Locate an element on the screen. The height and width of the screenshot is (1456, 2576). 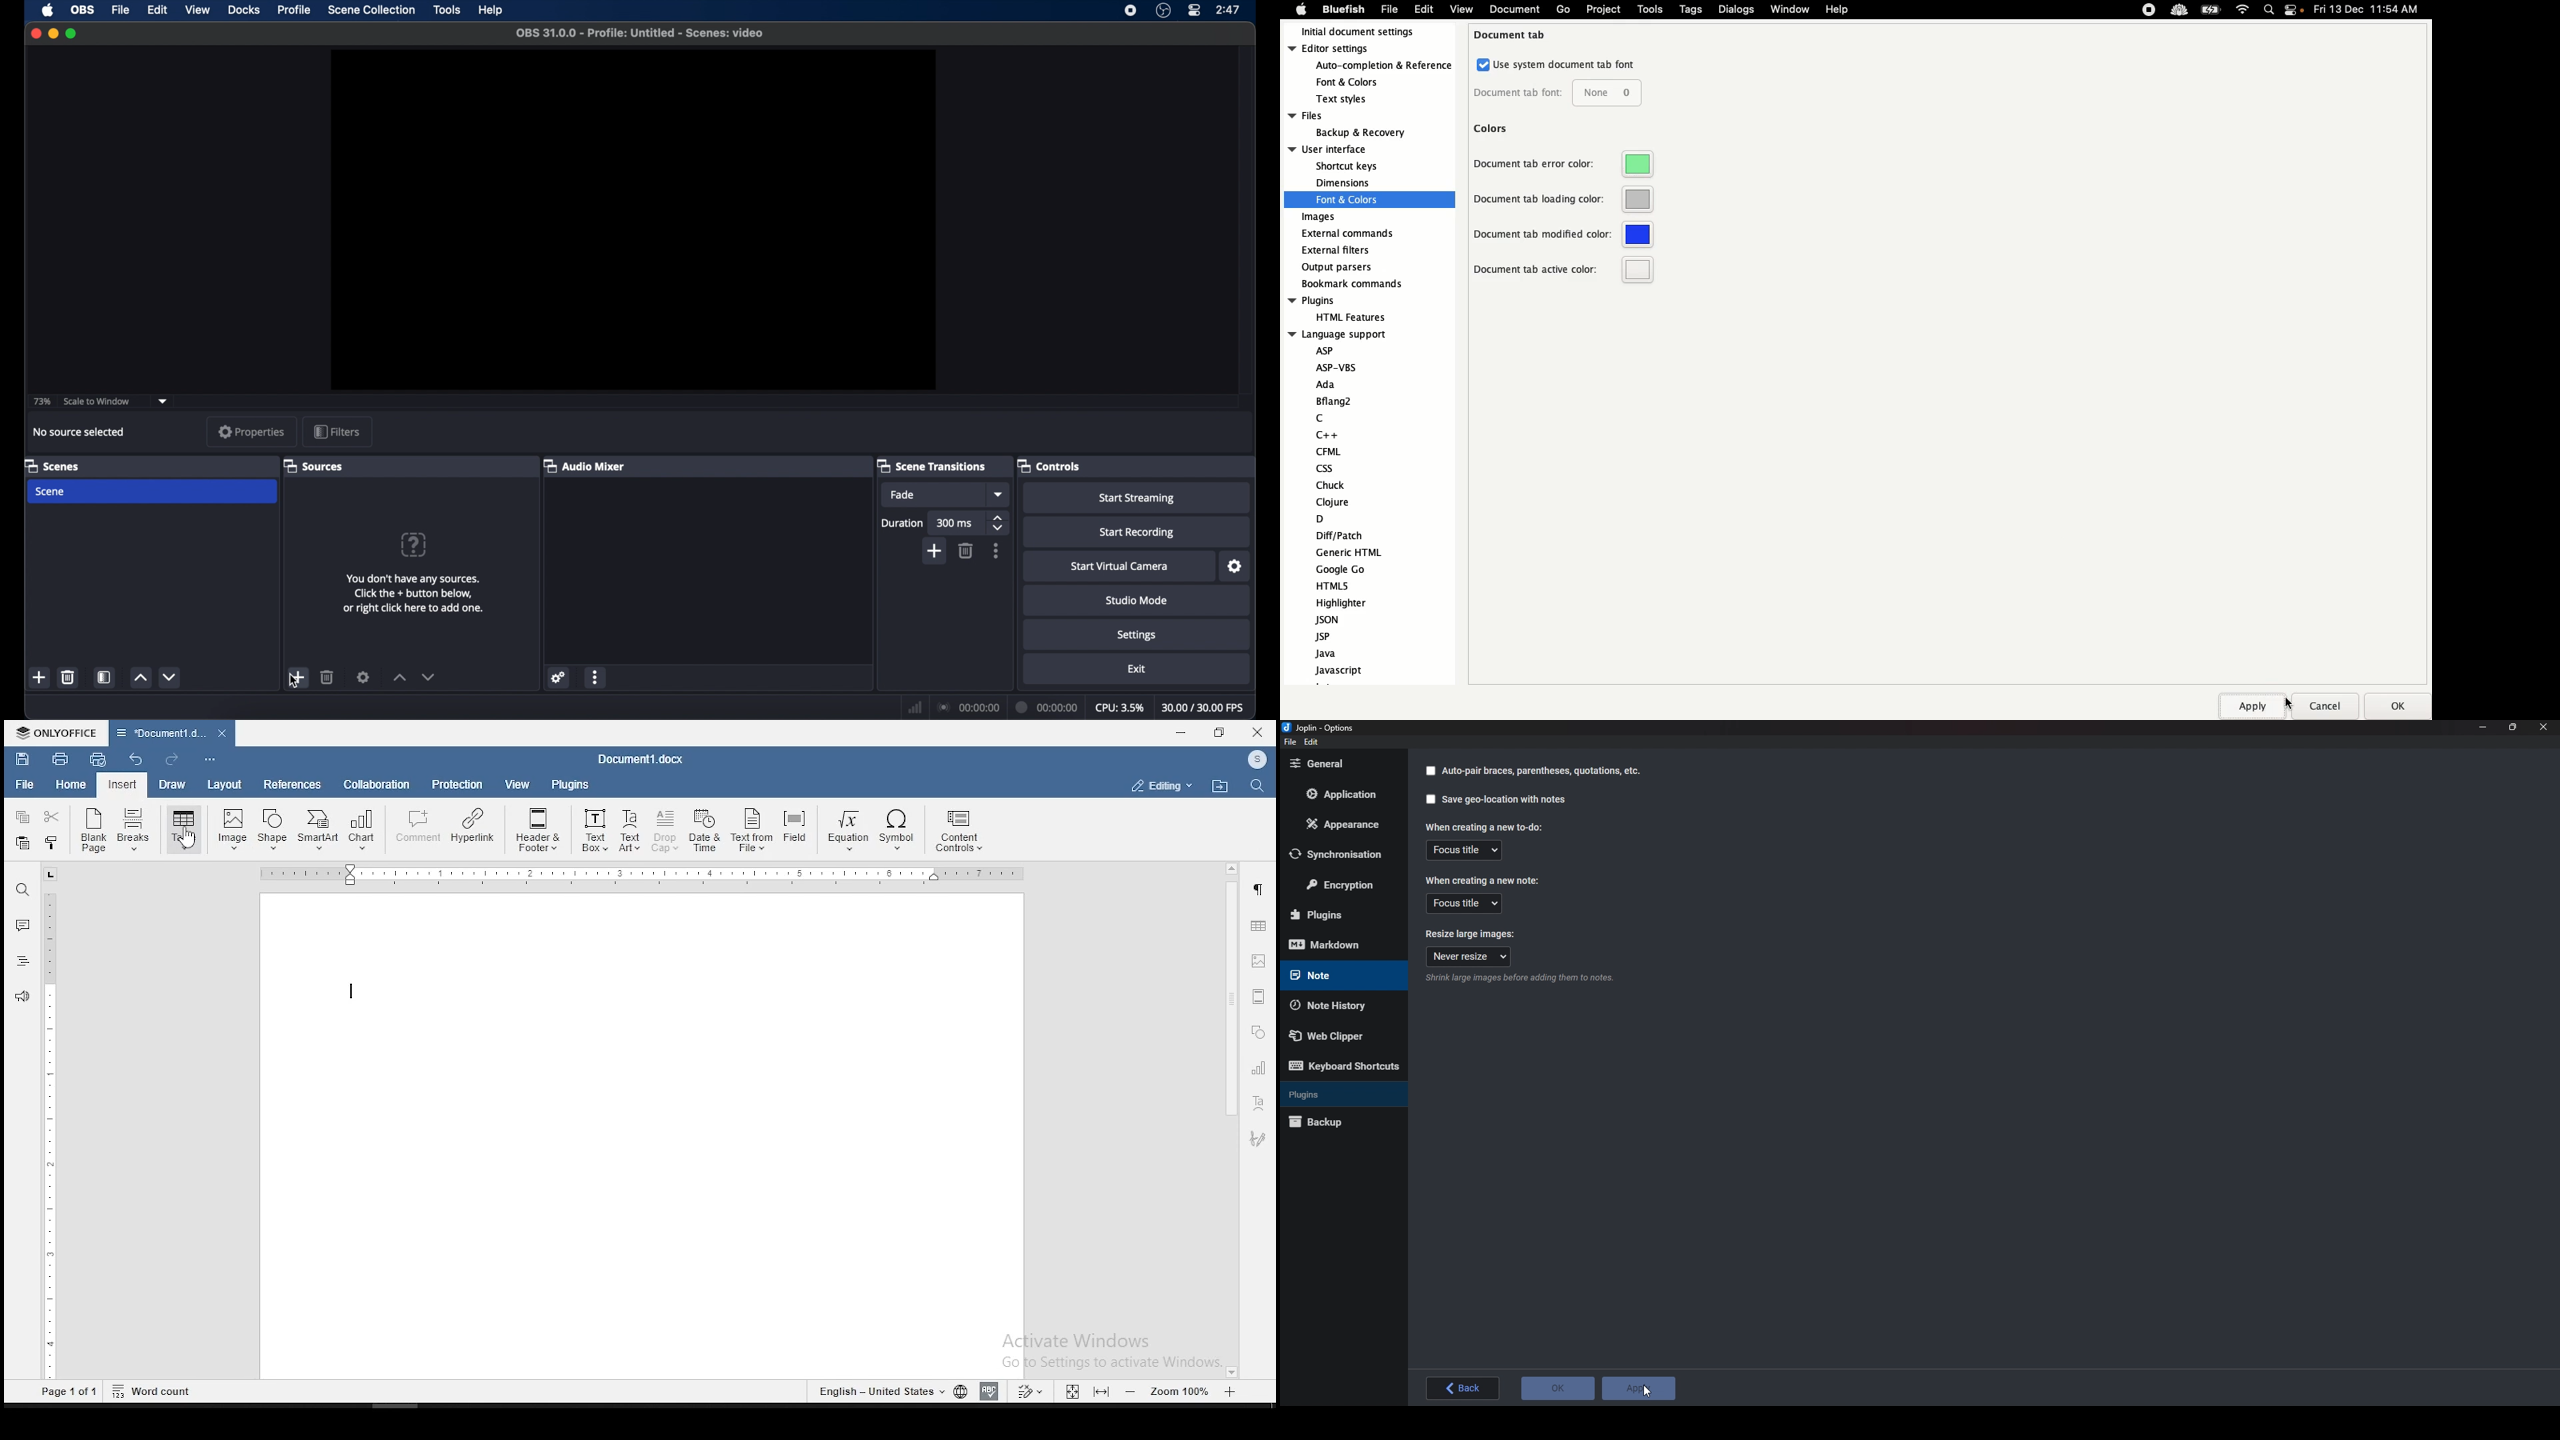
edit is located at coordinates (157, 10).